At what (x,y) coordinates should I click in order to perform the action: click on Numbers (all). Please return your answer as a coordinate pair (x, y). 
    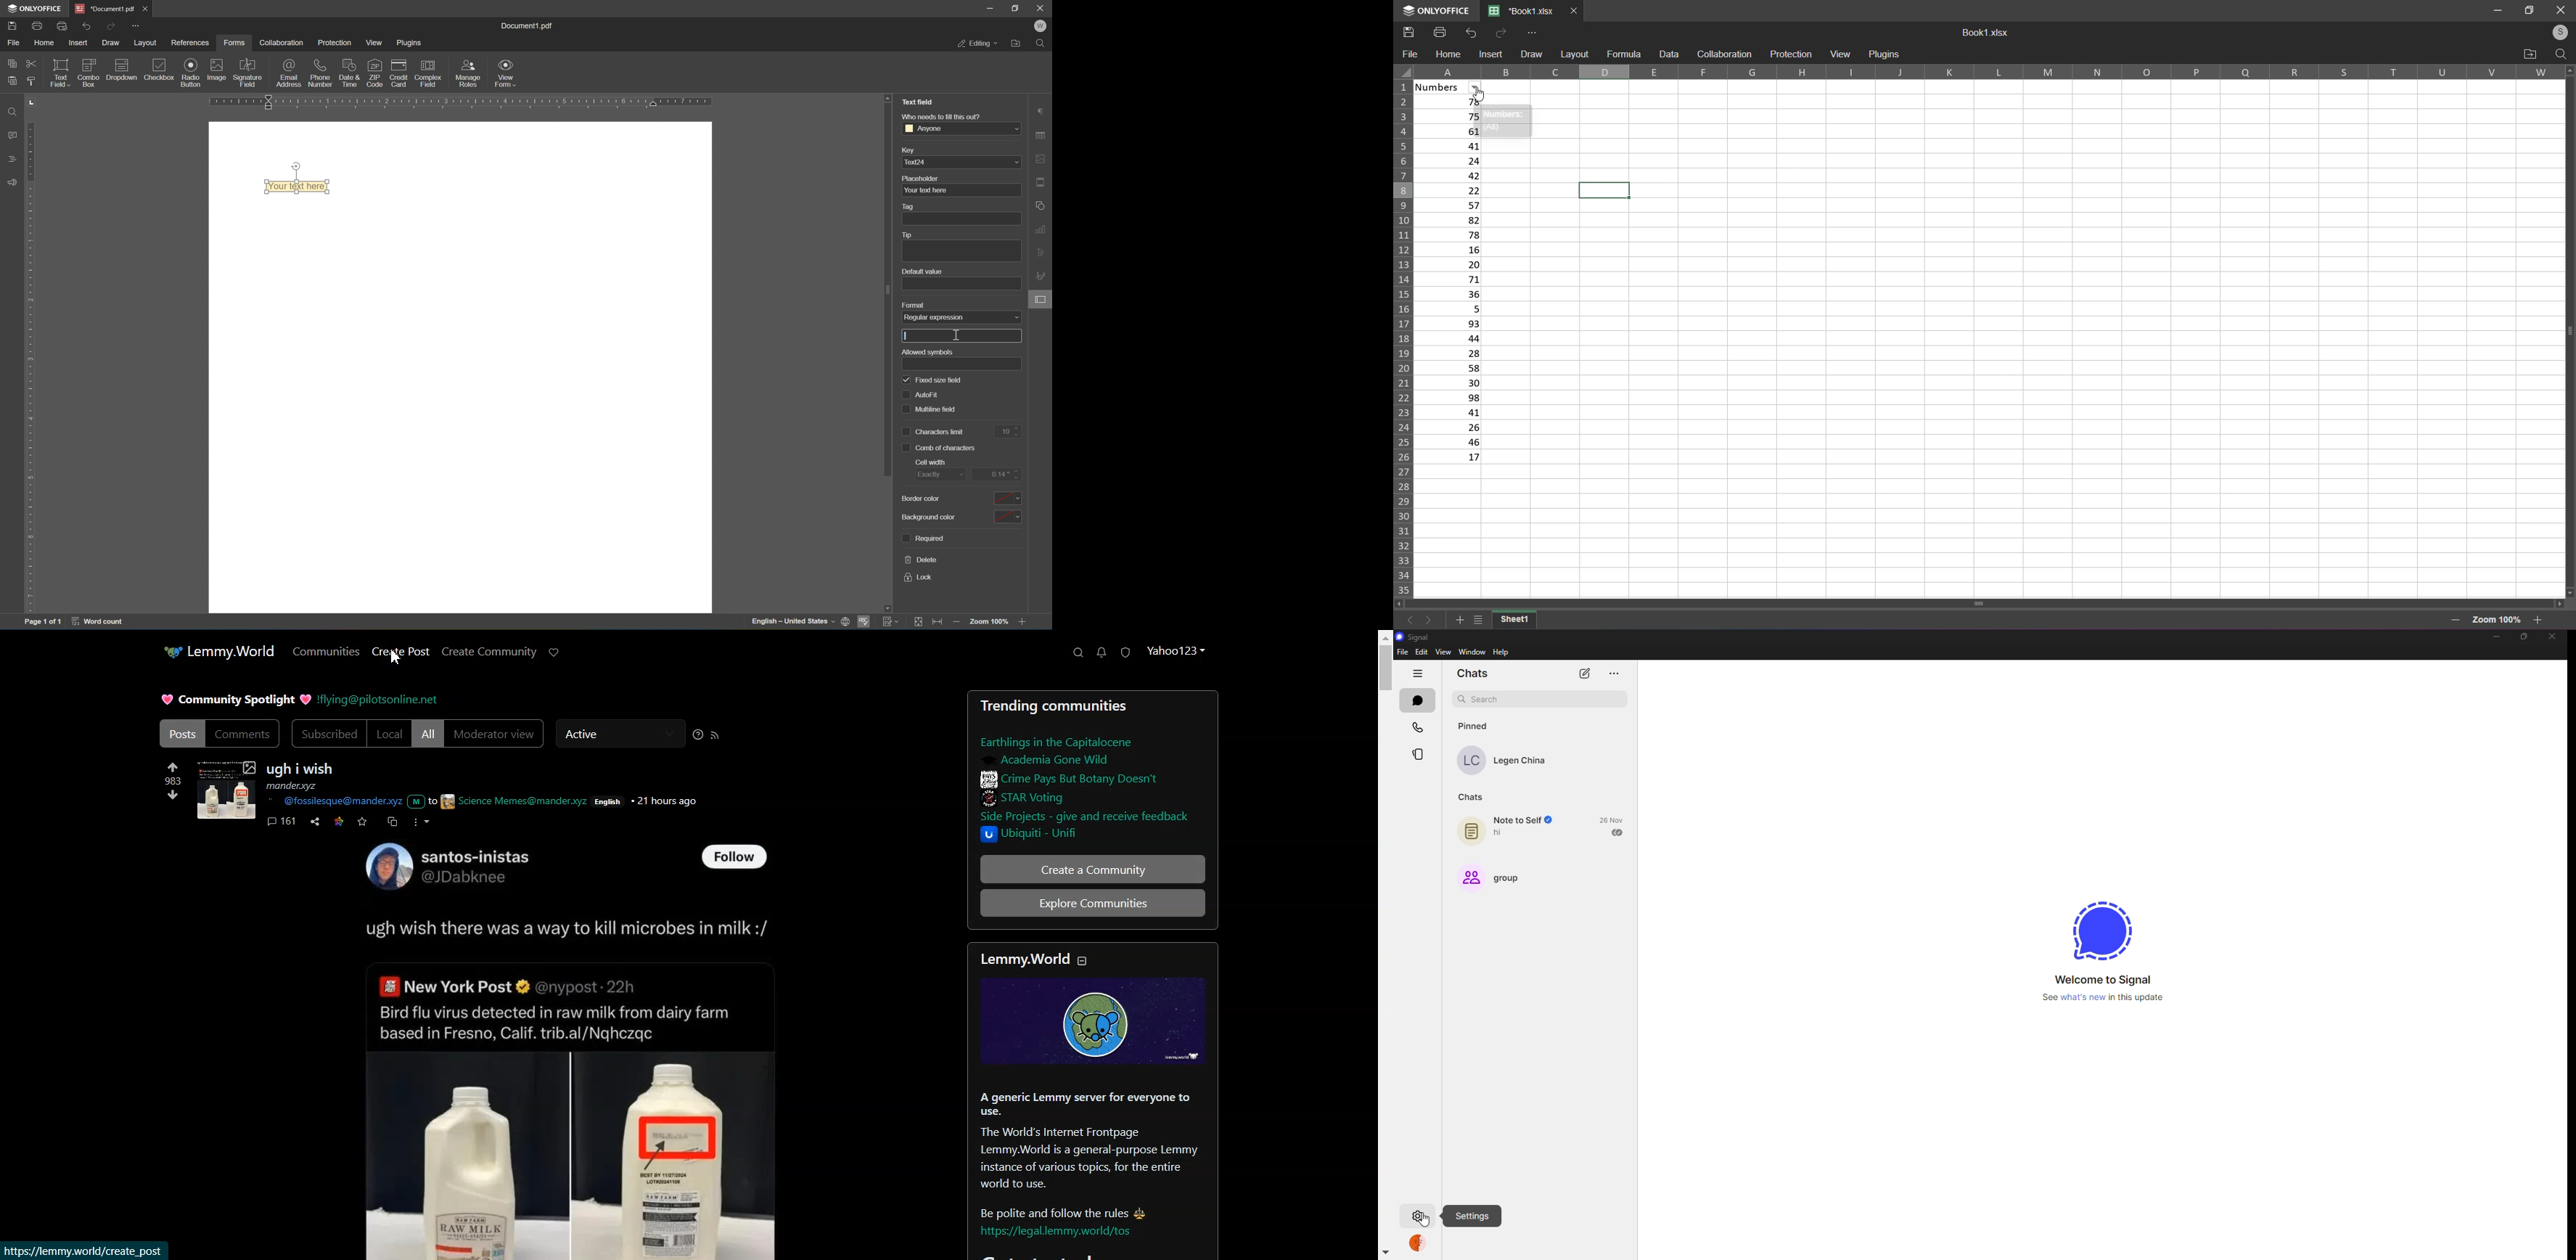
    Looking at the image, I should click on (1505, 121).